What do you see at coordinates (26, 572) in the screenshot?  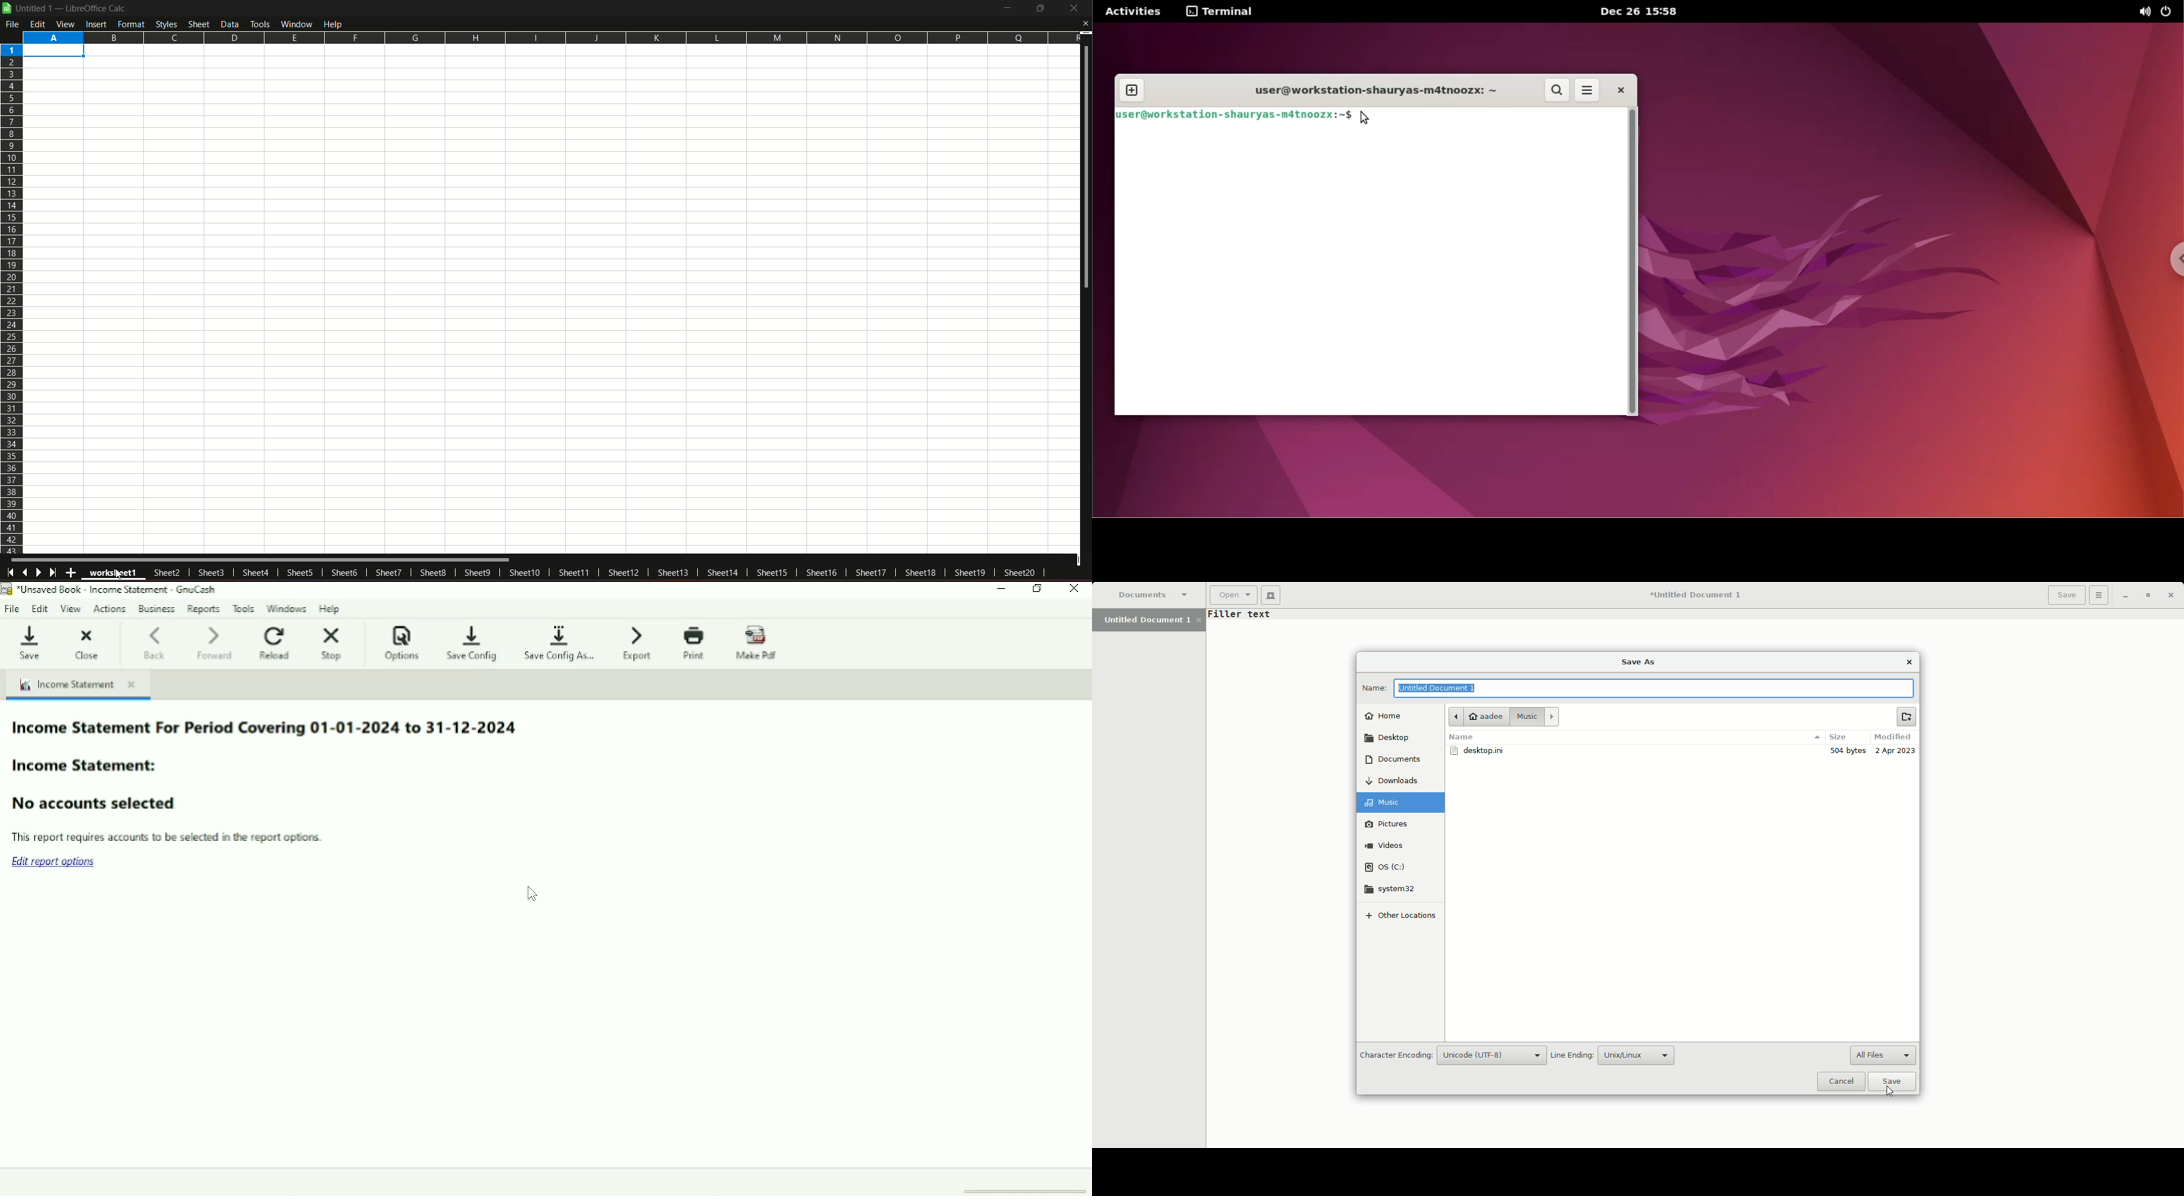 I see `previous sheet` at bounding box center [26, 572].